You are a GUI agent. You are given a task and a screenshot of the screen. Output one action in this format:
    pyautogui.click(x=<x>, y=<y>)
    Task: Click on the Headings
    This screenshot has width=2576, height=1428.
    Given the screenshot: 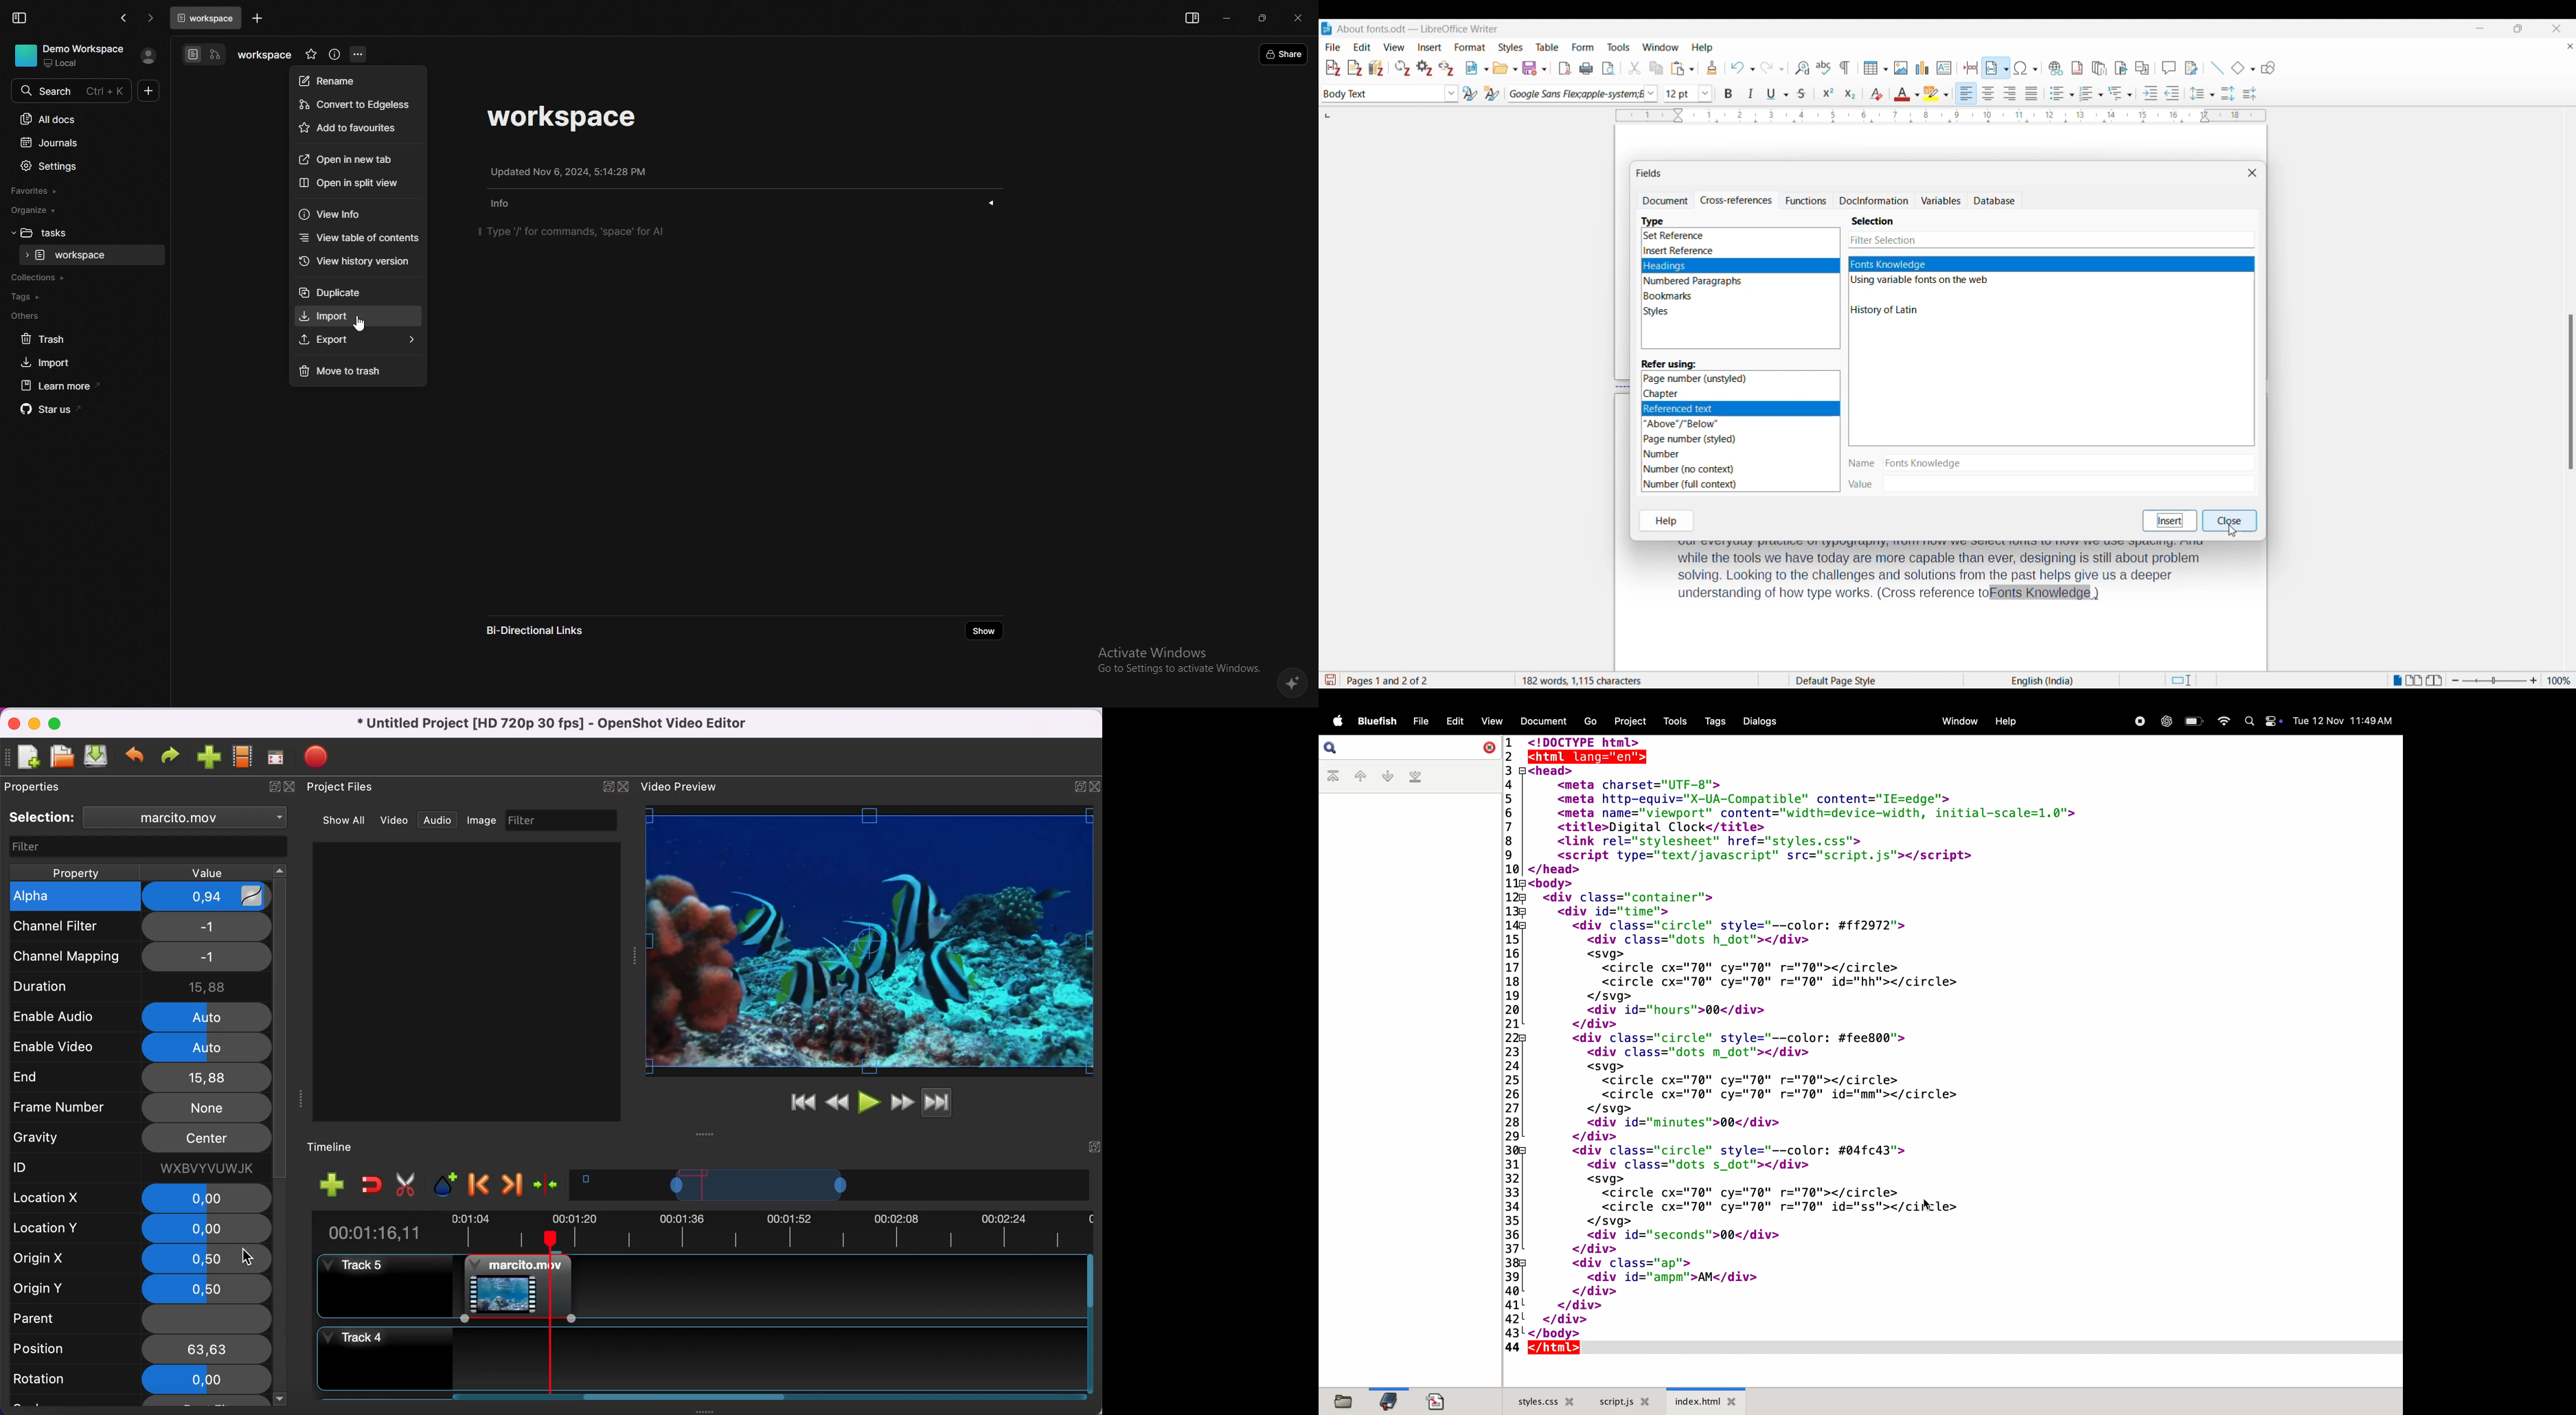 What is the action you would take?
    pyautogui.click(x=1740, y=266)
    